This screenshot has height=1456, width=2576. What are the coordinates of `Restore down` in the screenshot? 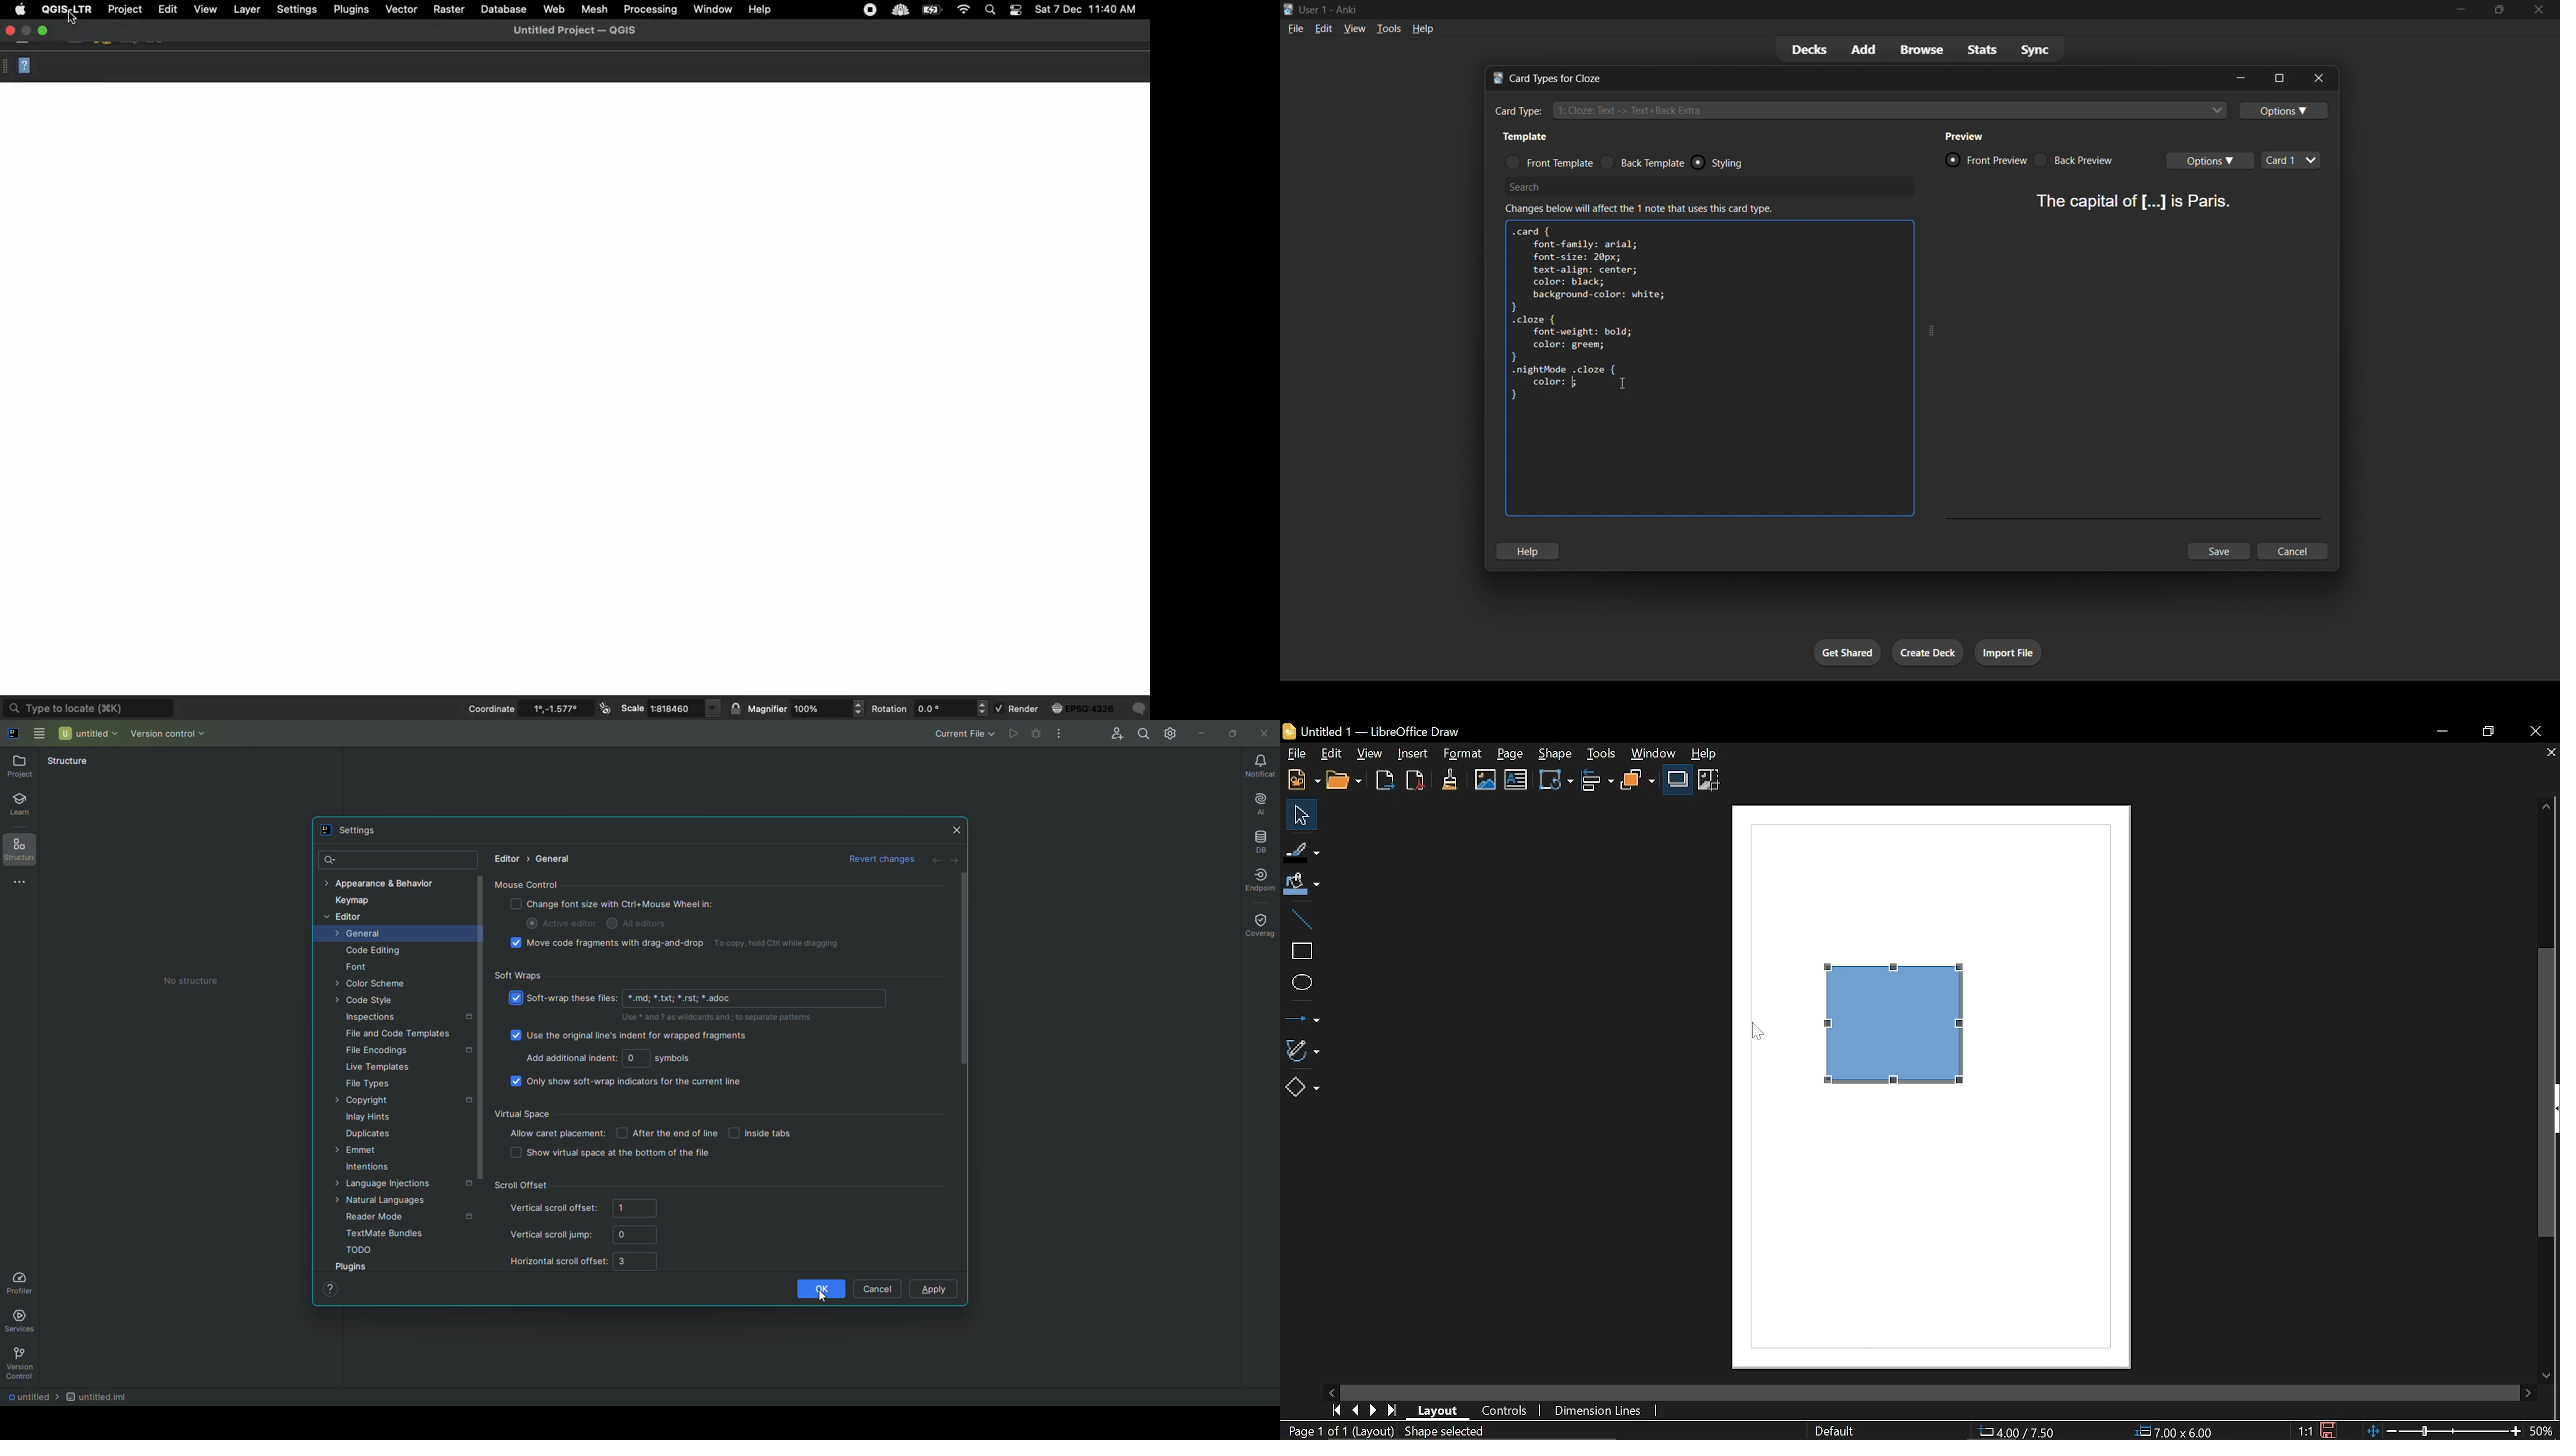 It's located at (2490, 732).